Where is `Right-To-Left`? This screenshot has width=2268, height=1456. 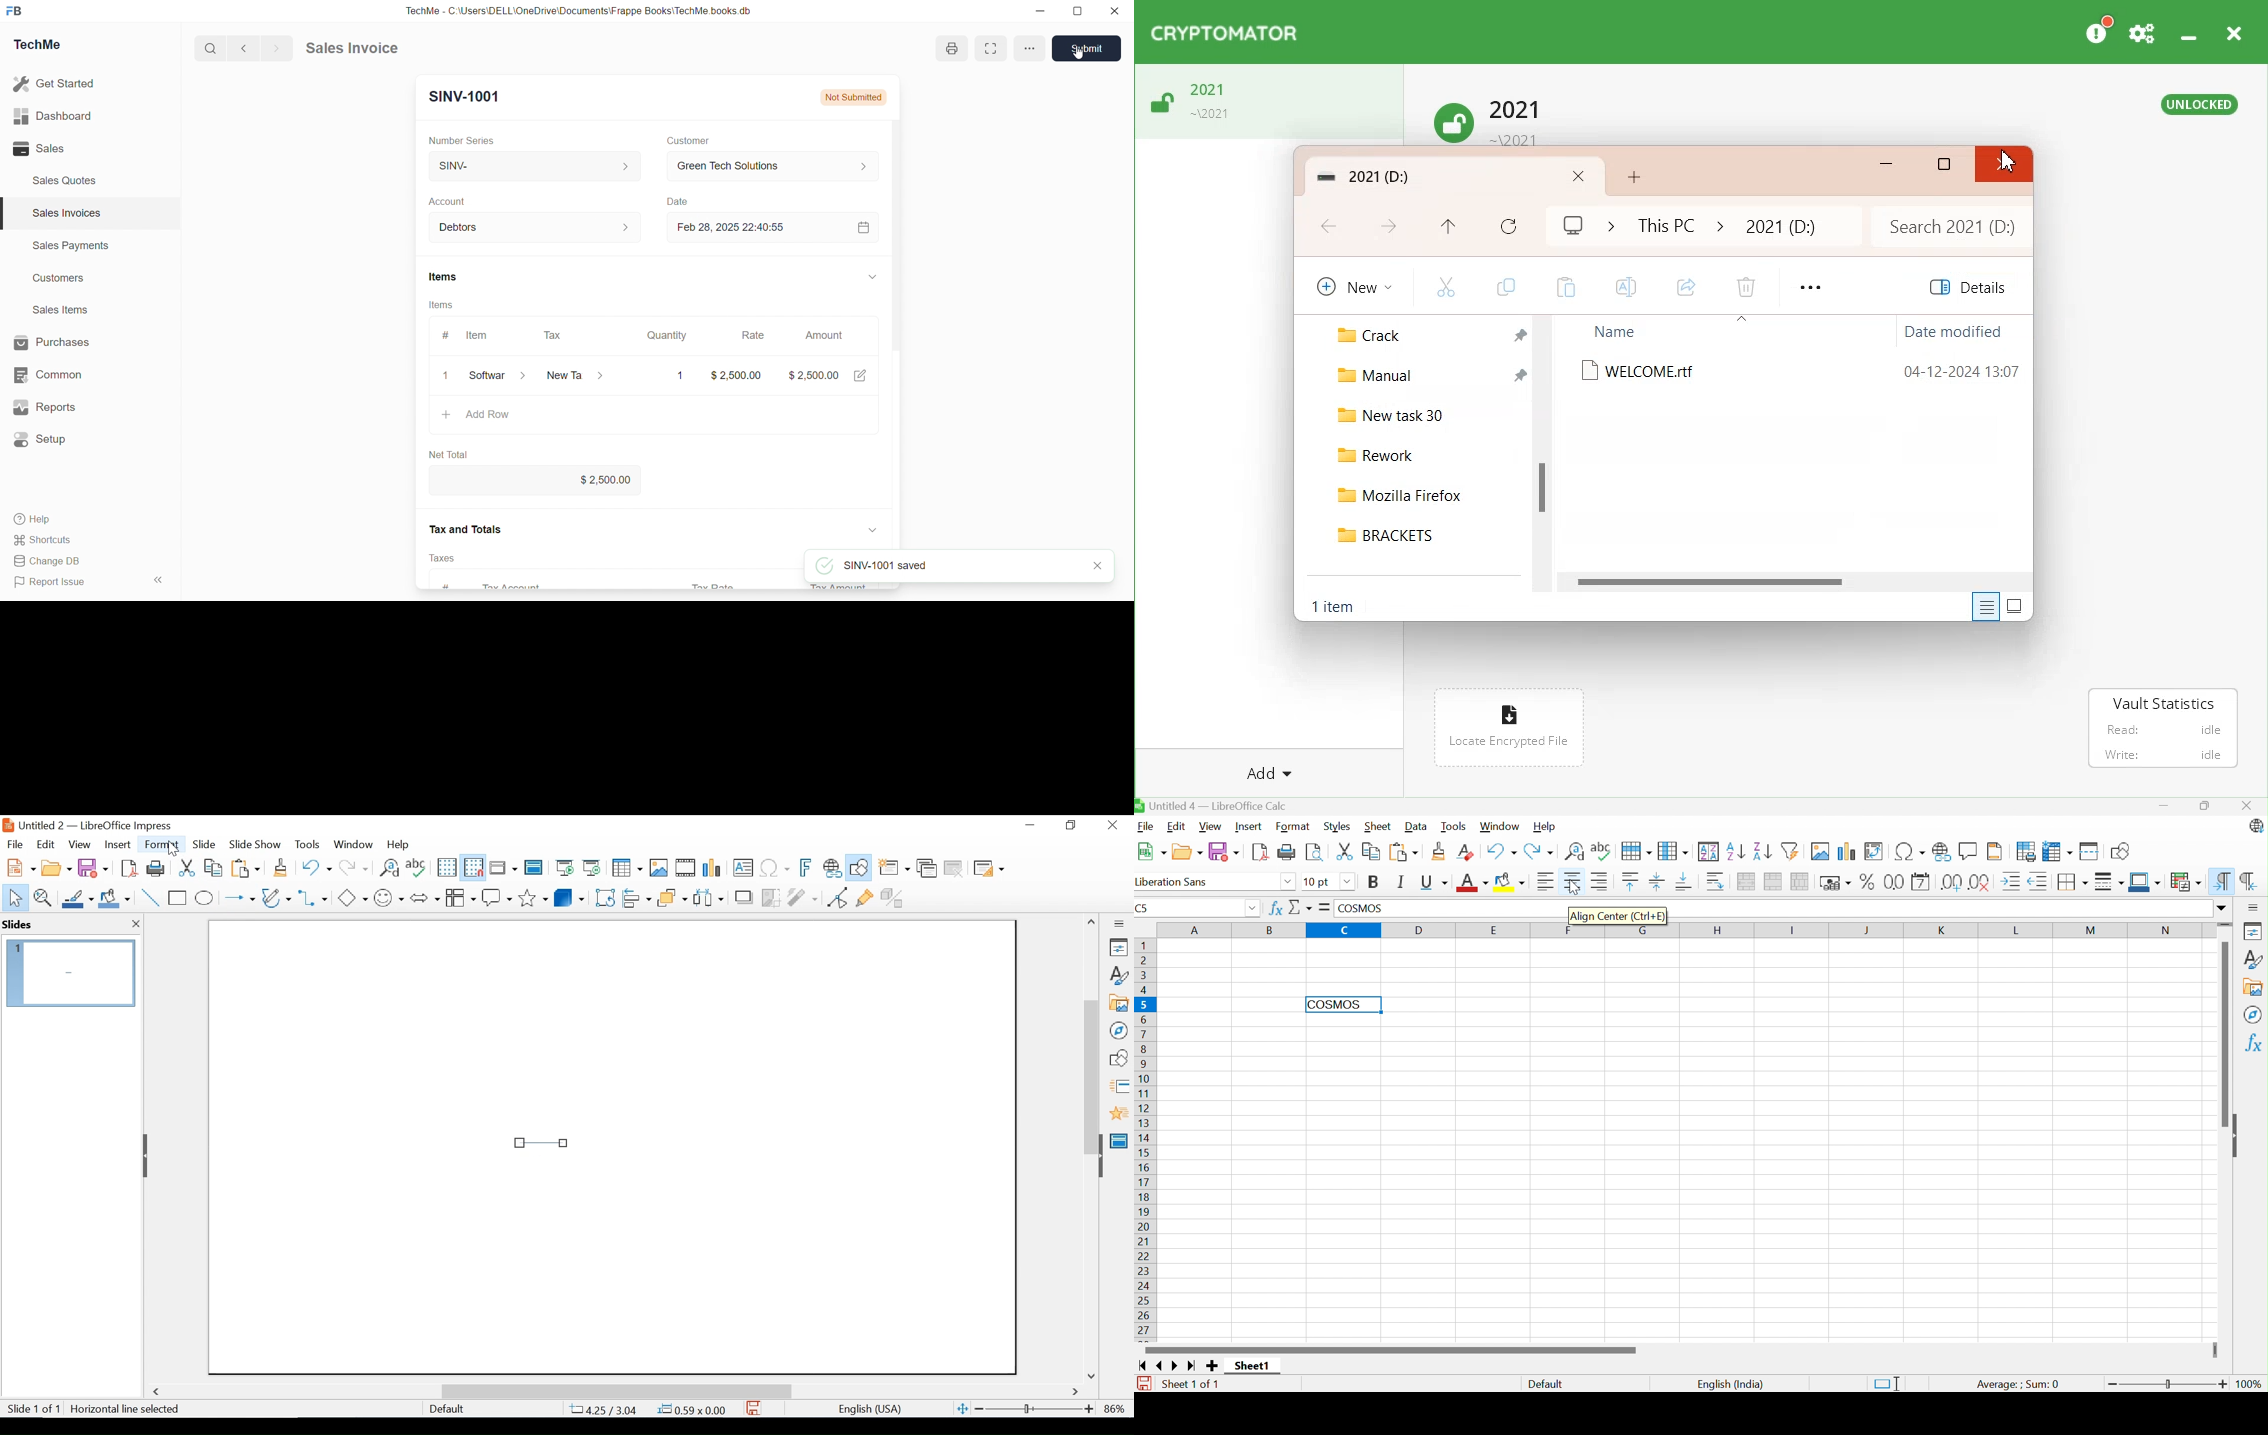
Right-To-Left is located at coordinates (2249, 880).